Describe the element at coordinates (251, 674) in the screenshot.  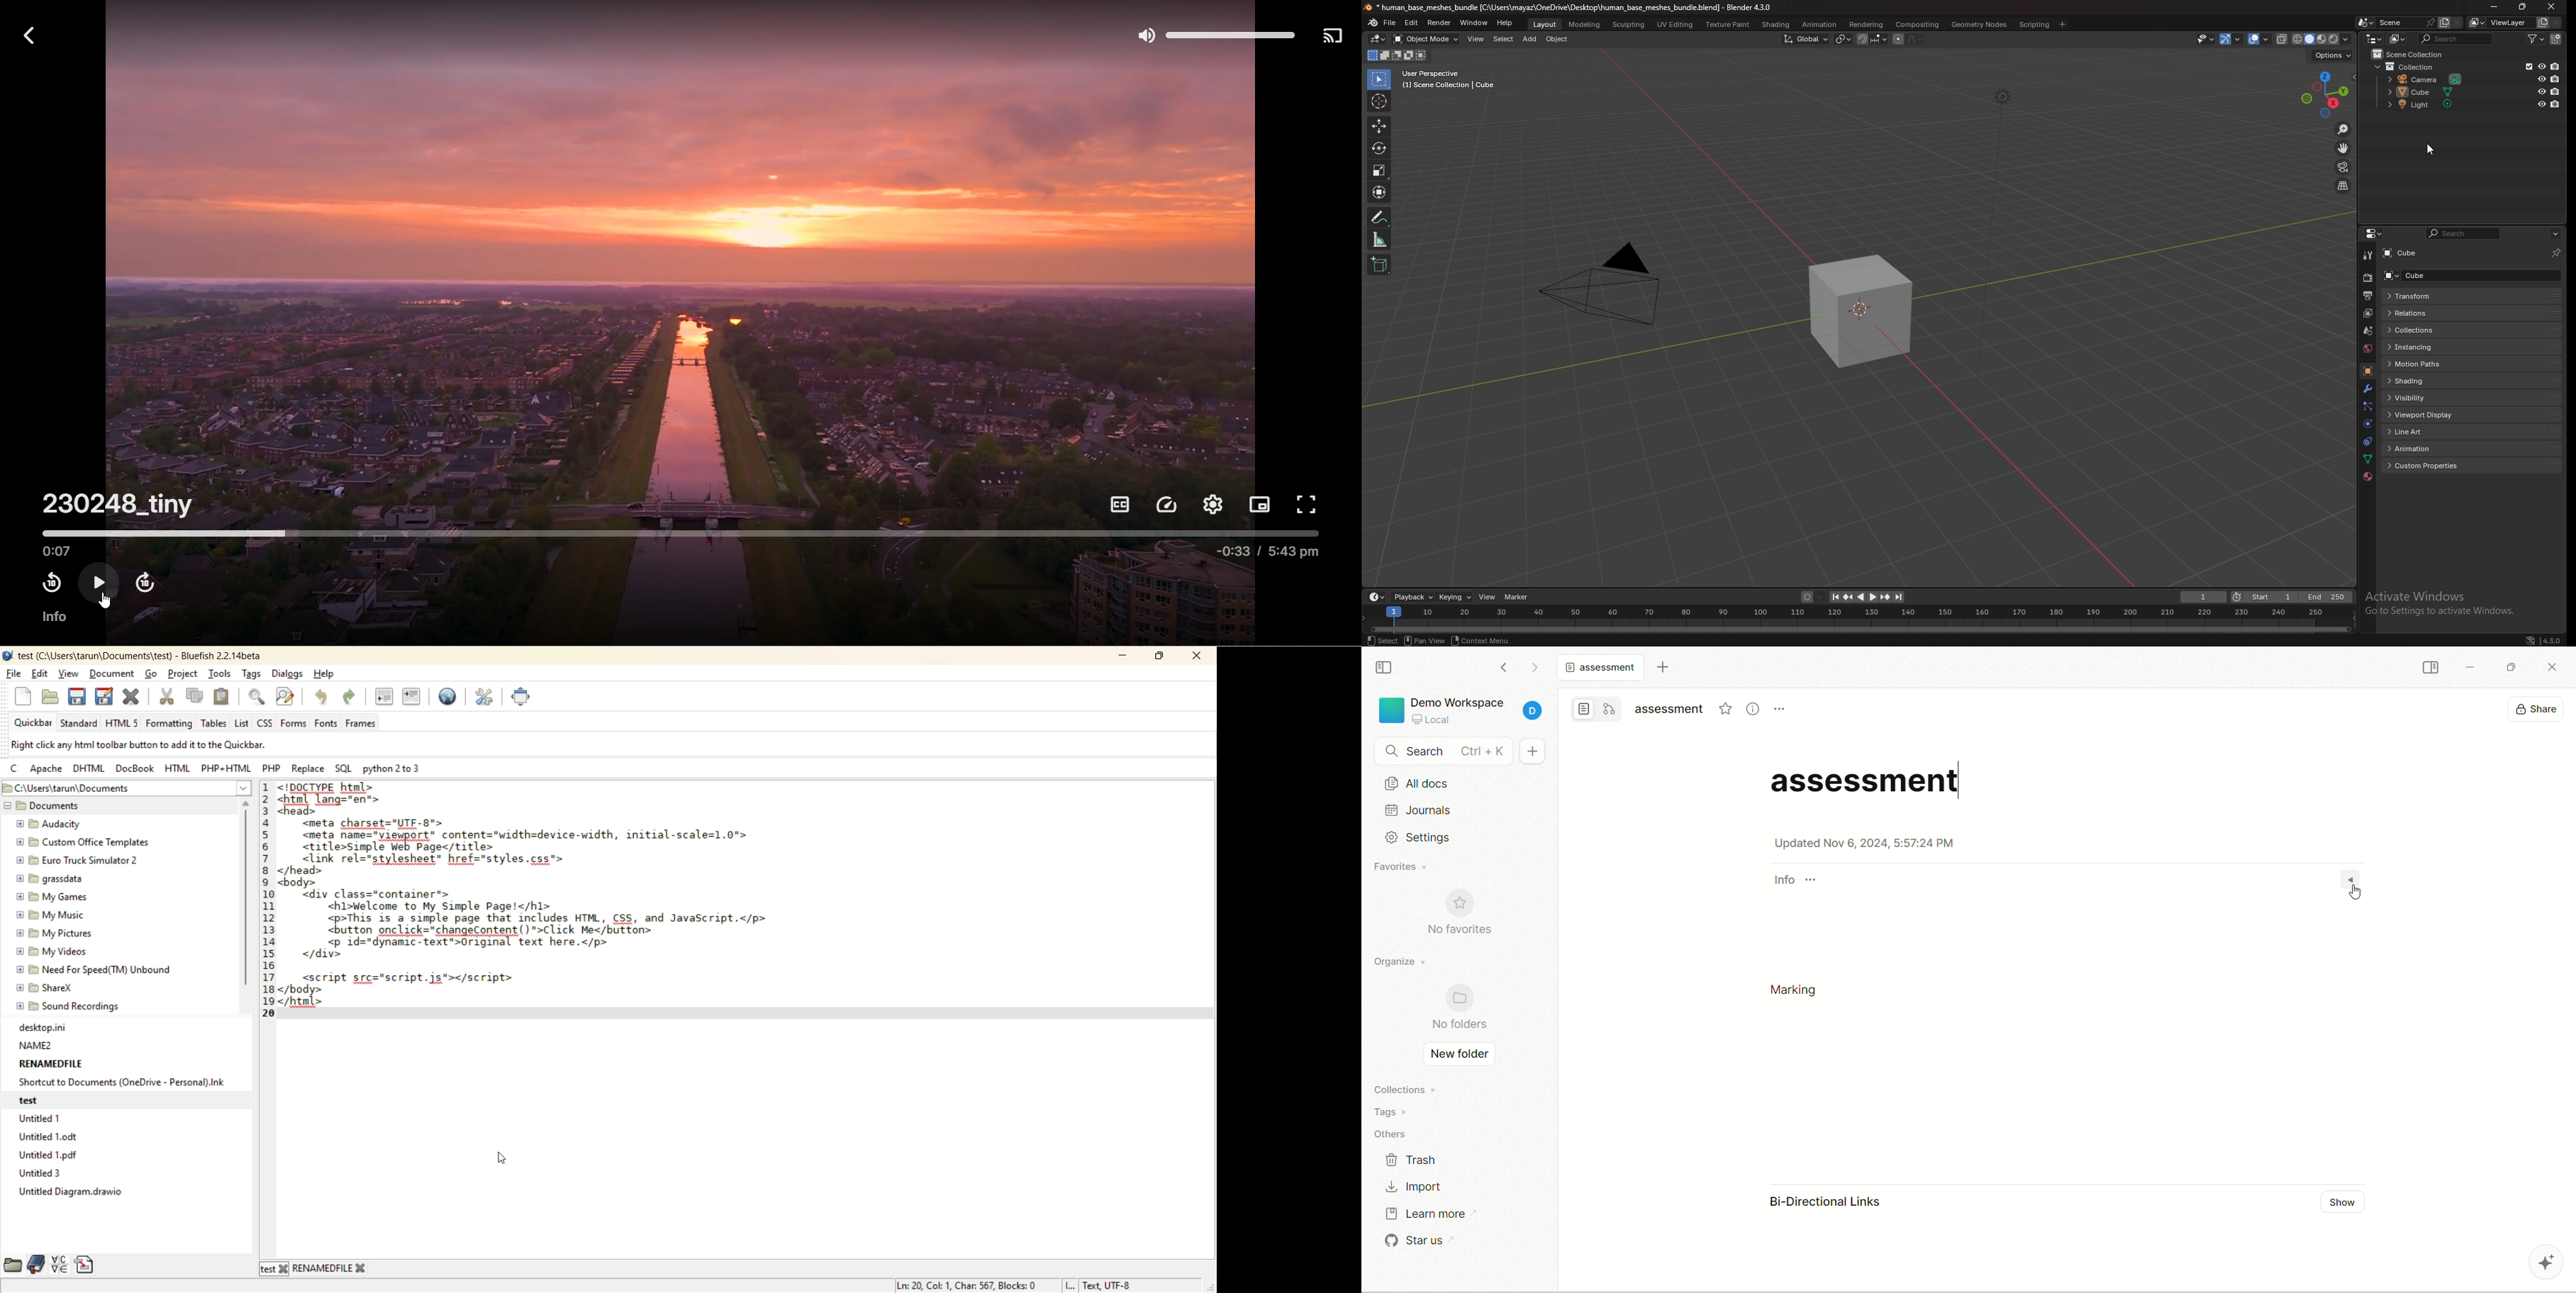
I see `tags` at that location.